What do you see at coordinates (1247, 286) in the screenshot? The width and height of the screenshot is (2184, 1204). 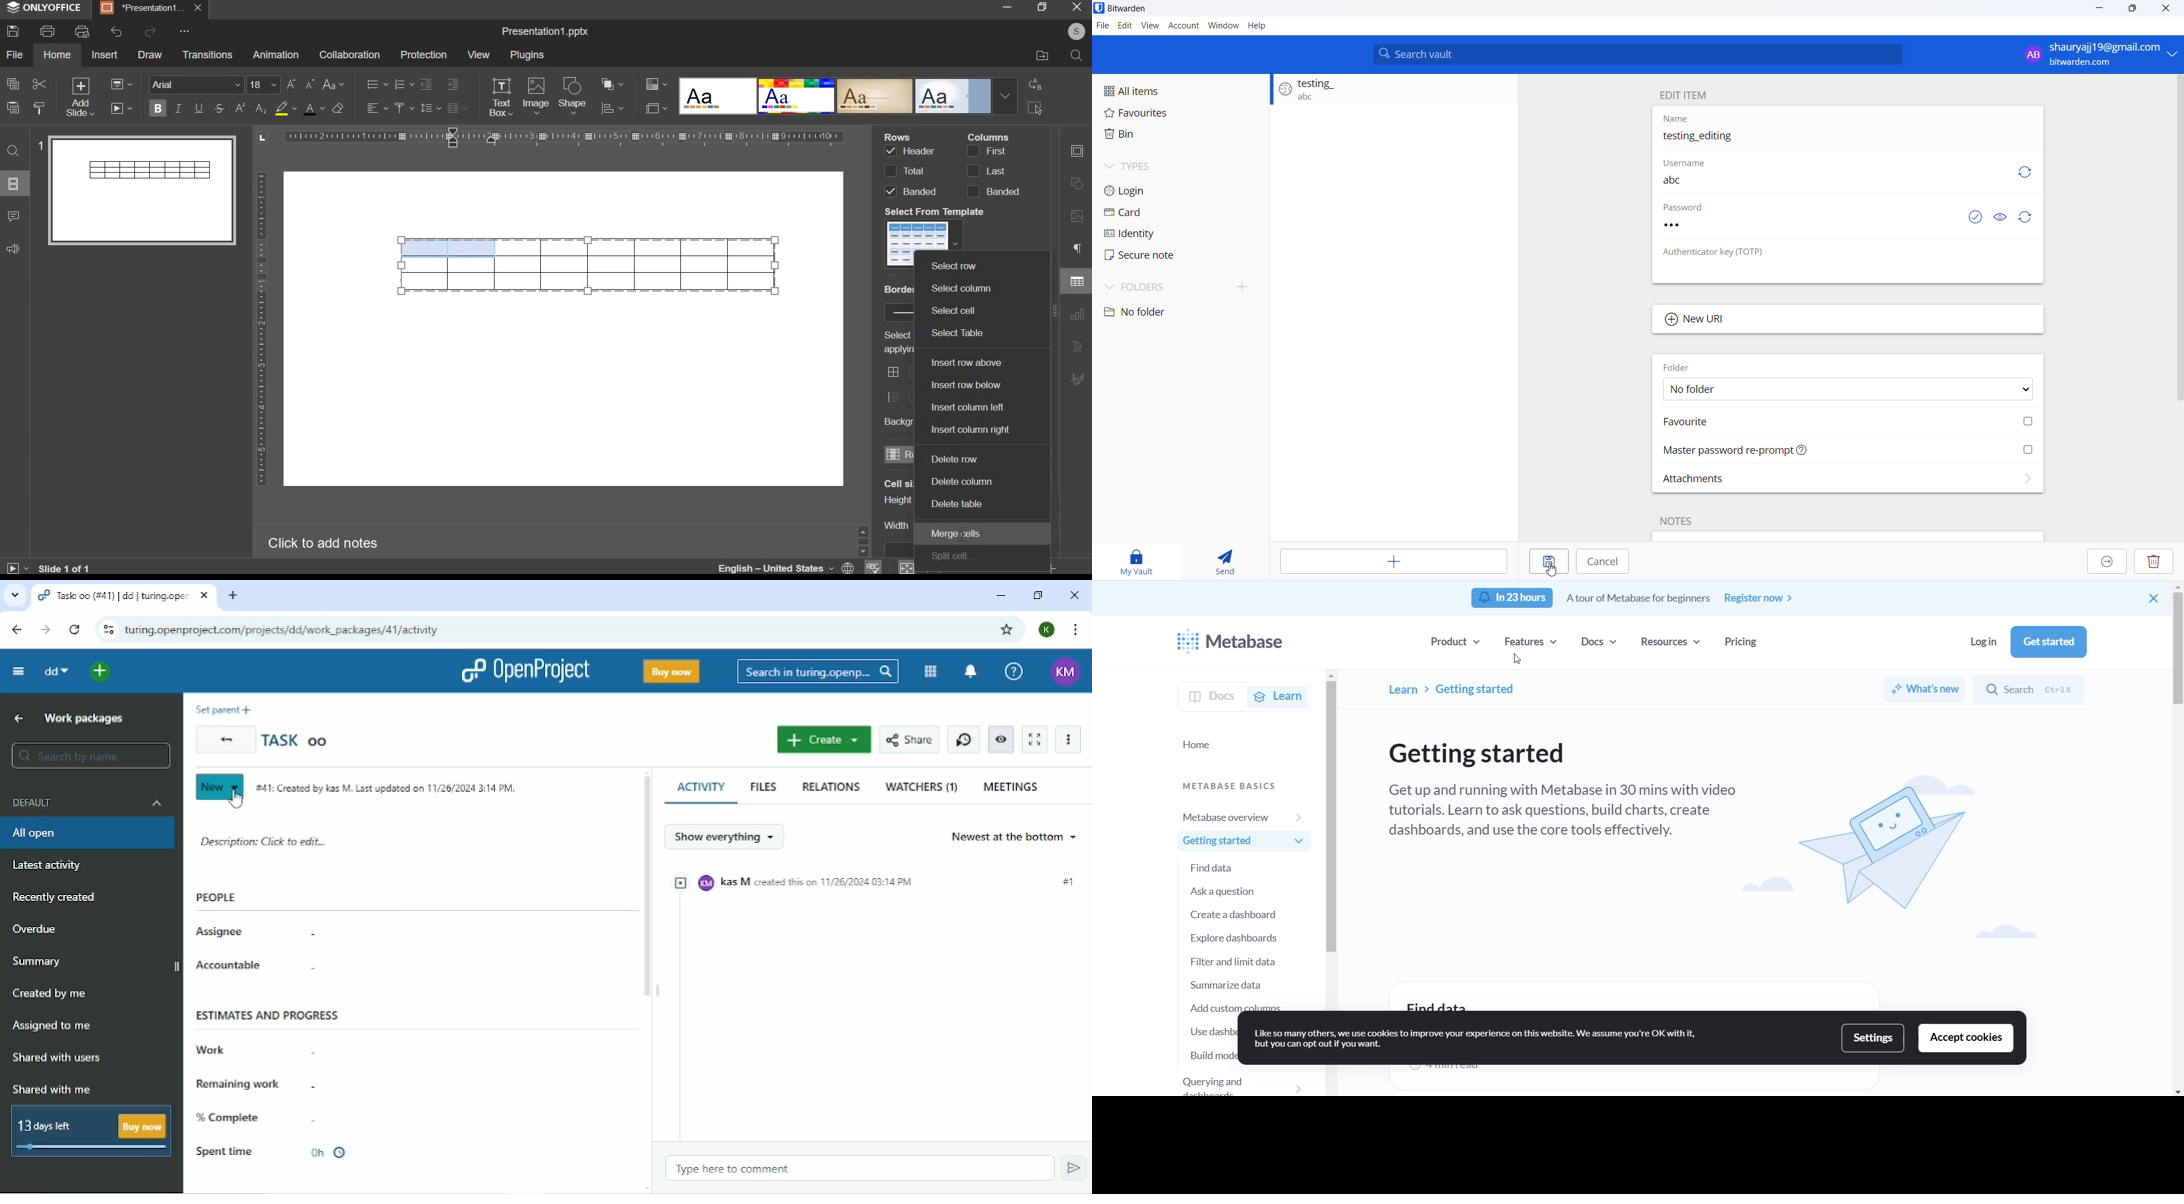 I see `create folder` at bounding box center [1247, 286].